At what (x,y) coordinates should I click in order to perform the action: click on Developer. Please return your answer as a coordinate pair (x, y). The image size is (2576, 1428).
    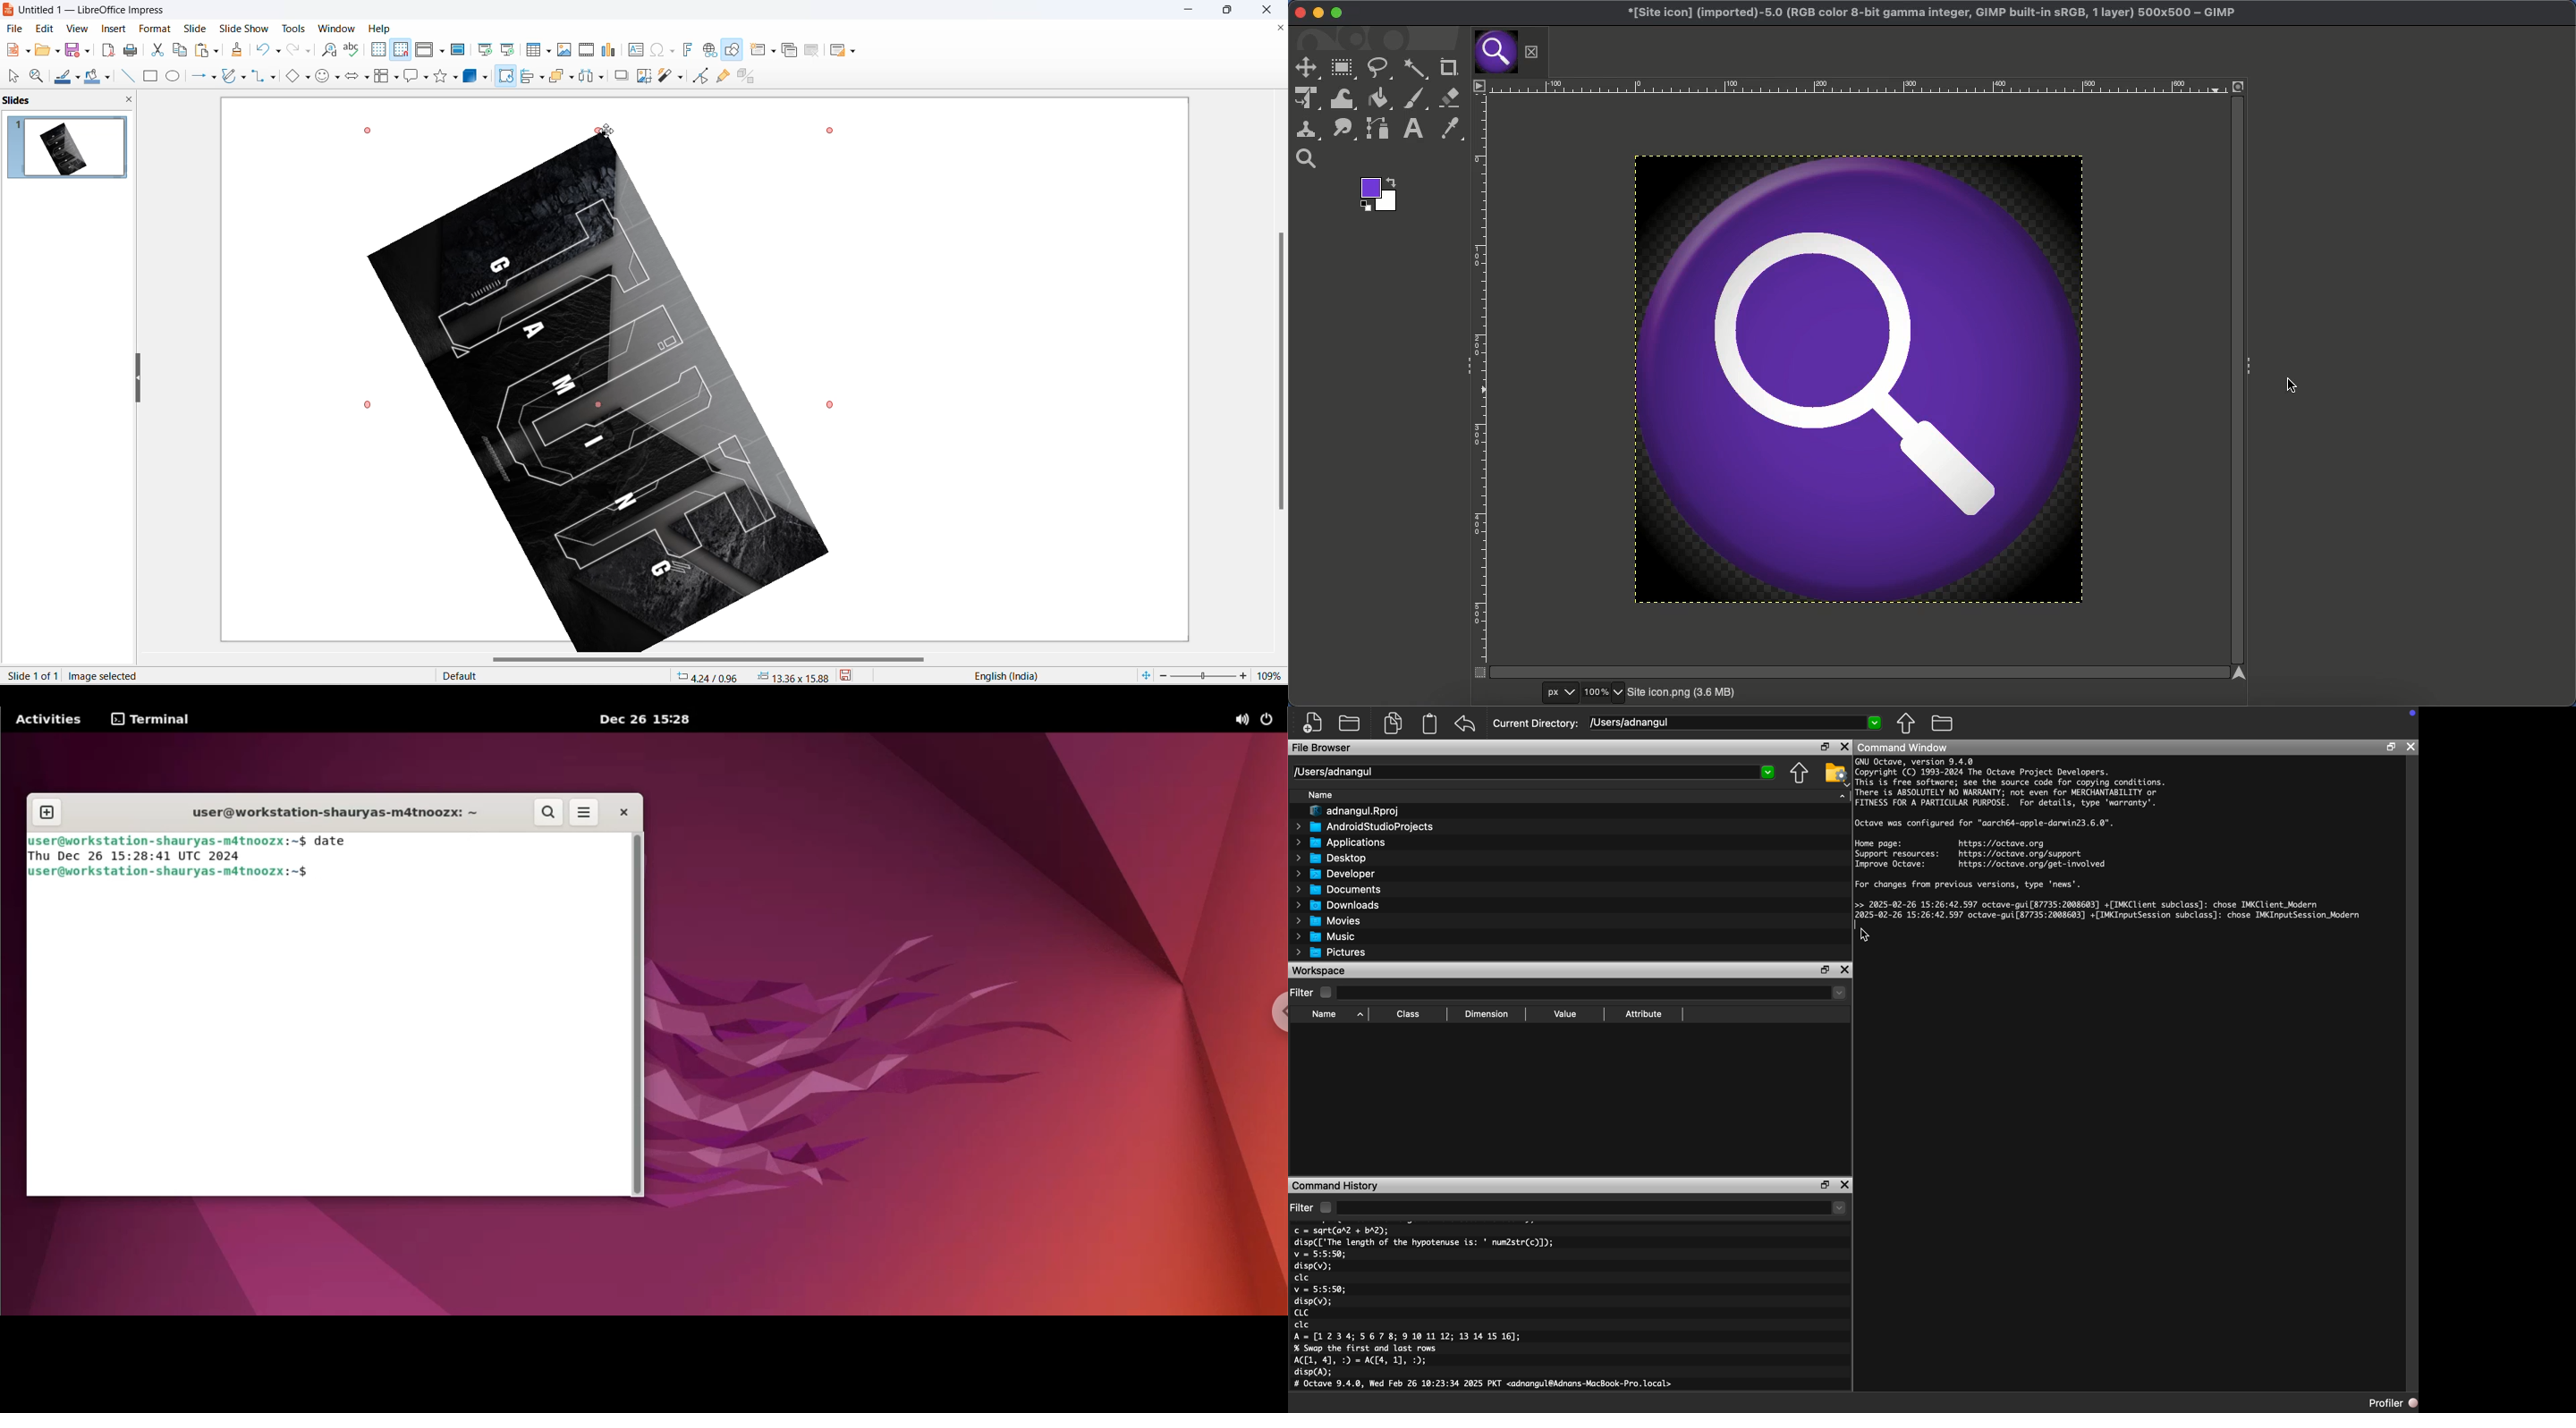
    Looking at the image, I should click on (1334, 874).